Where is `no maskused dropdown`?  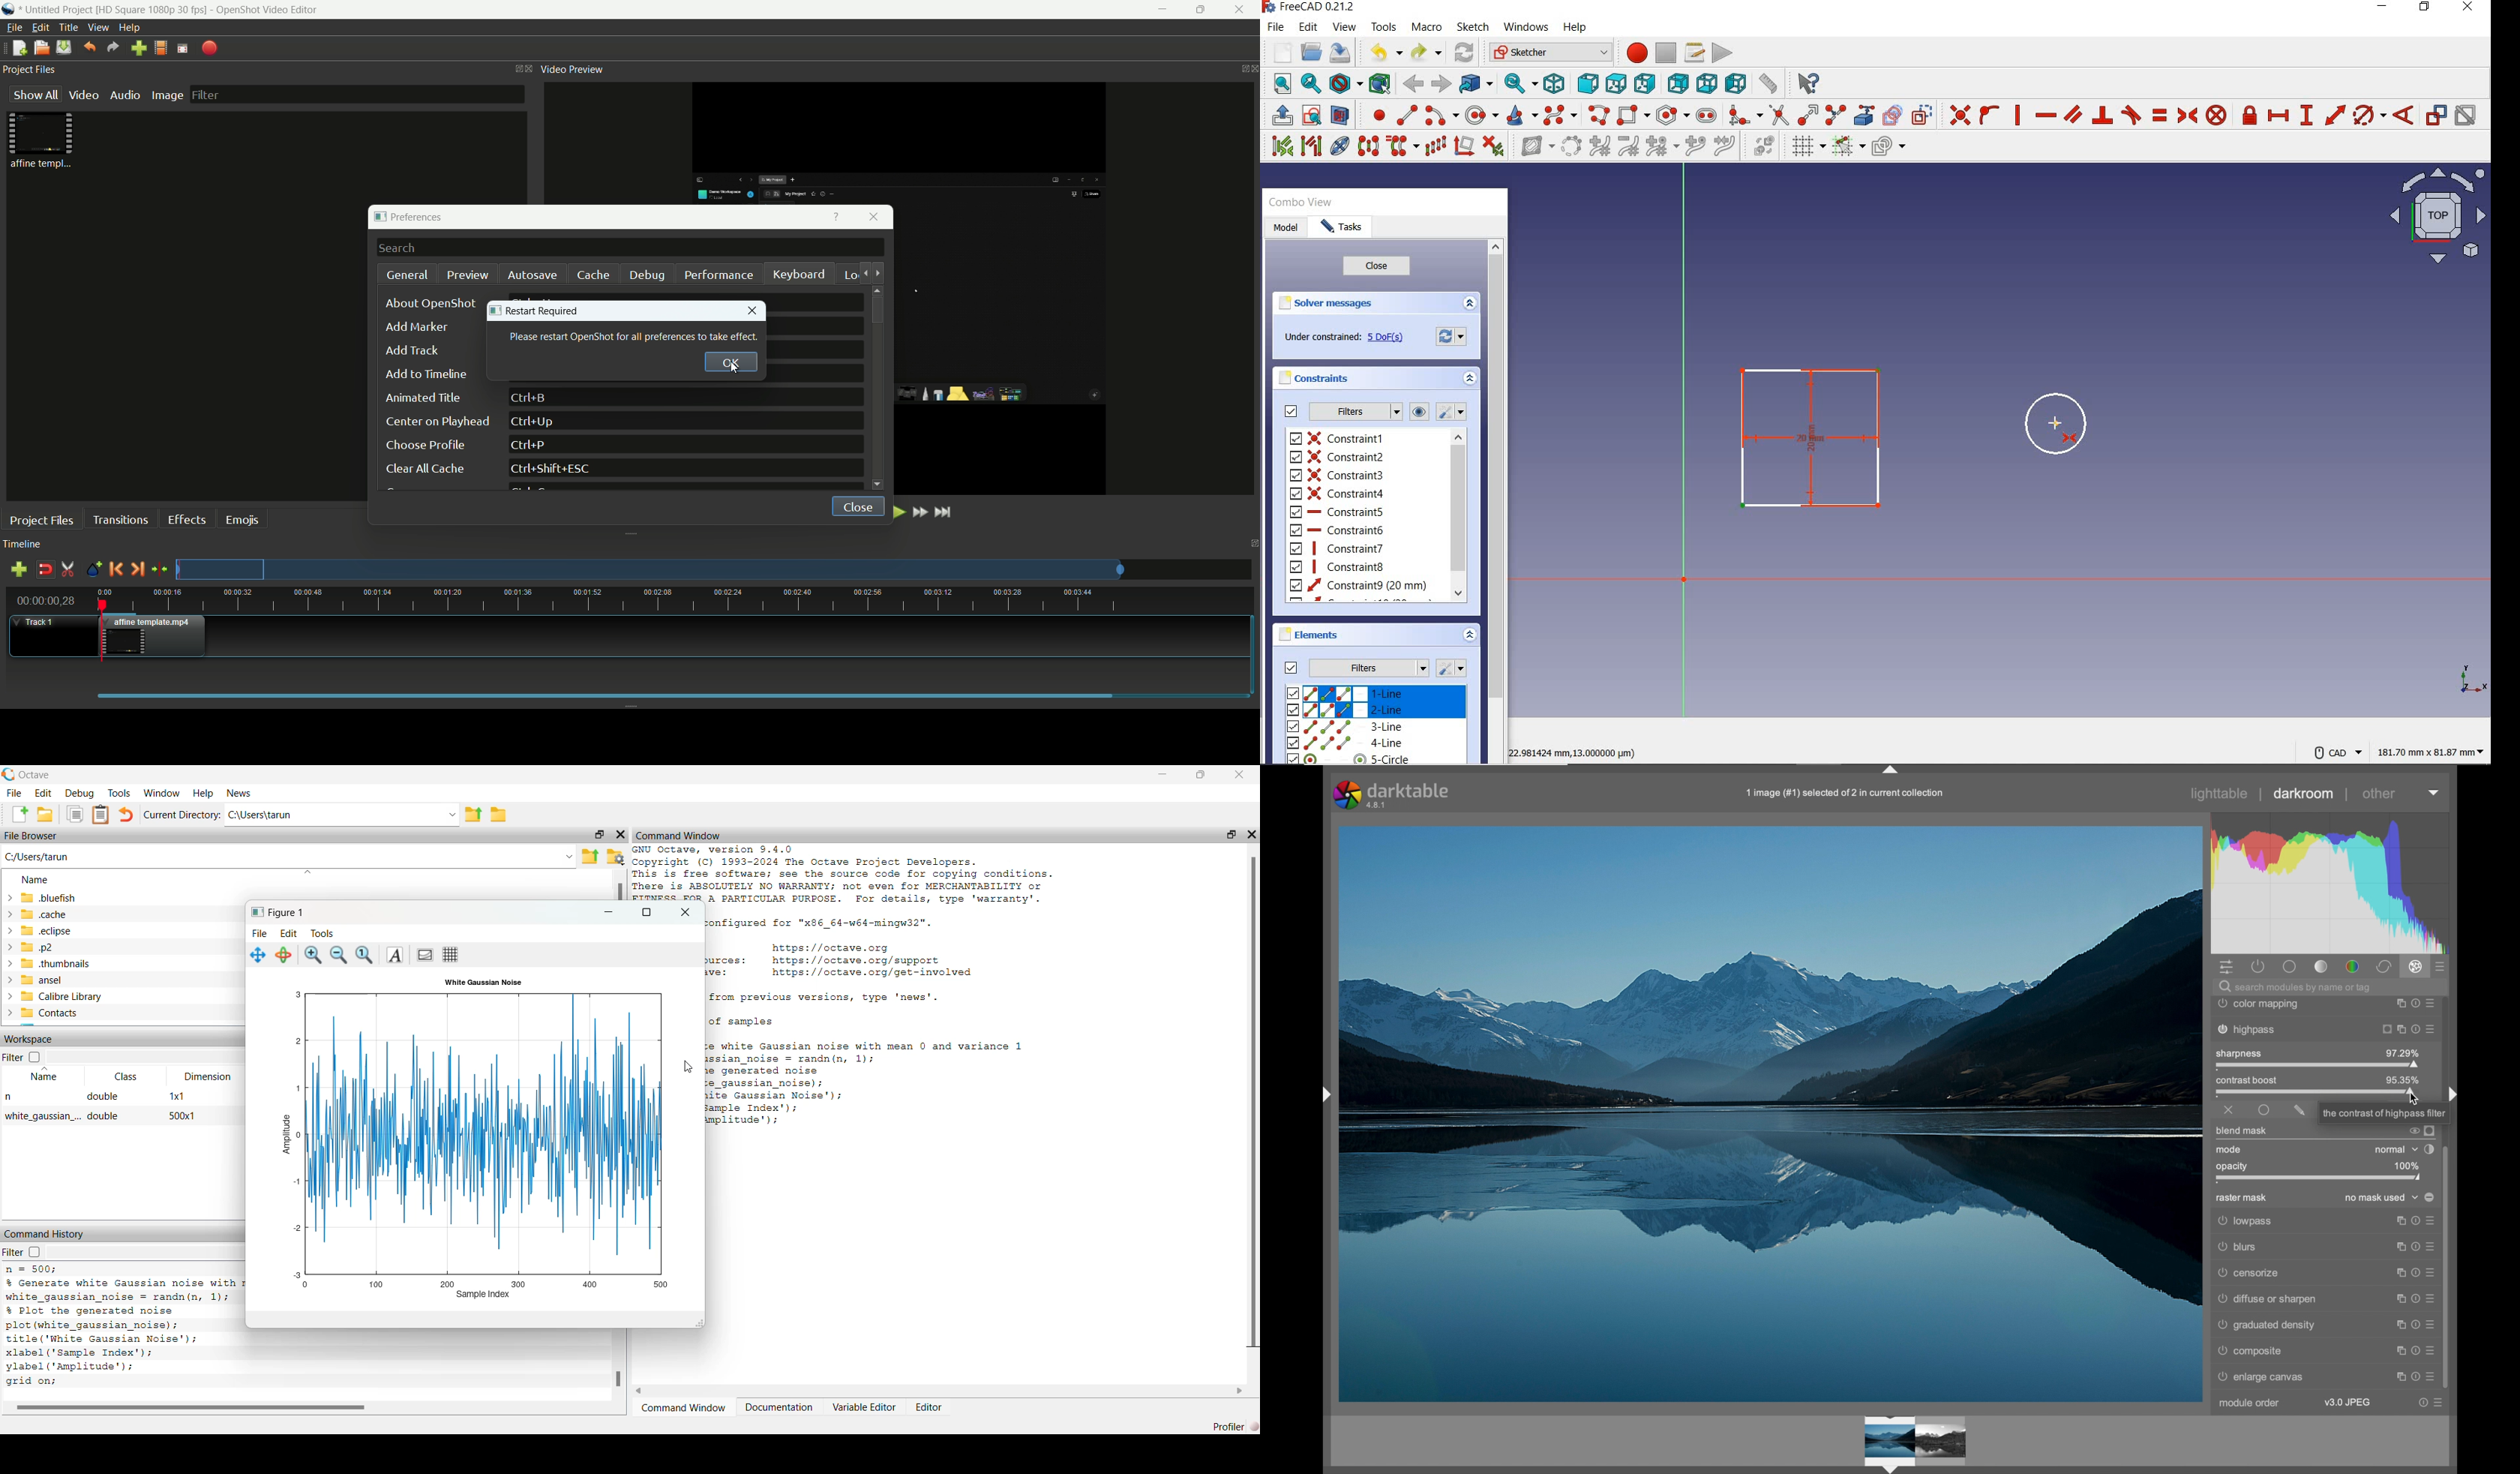 no maskused dropdown is located at coordinates (2382, 1198).